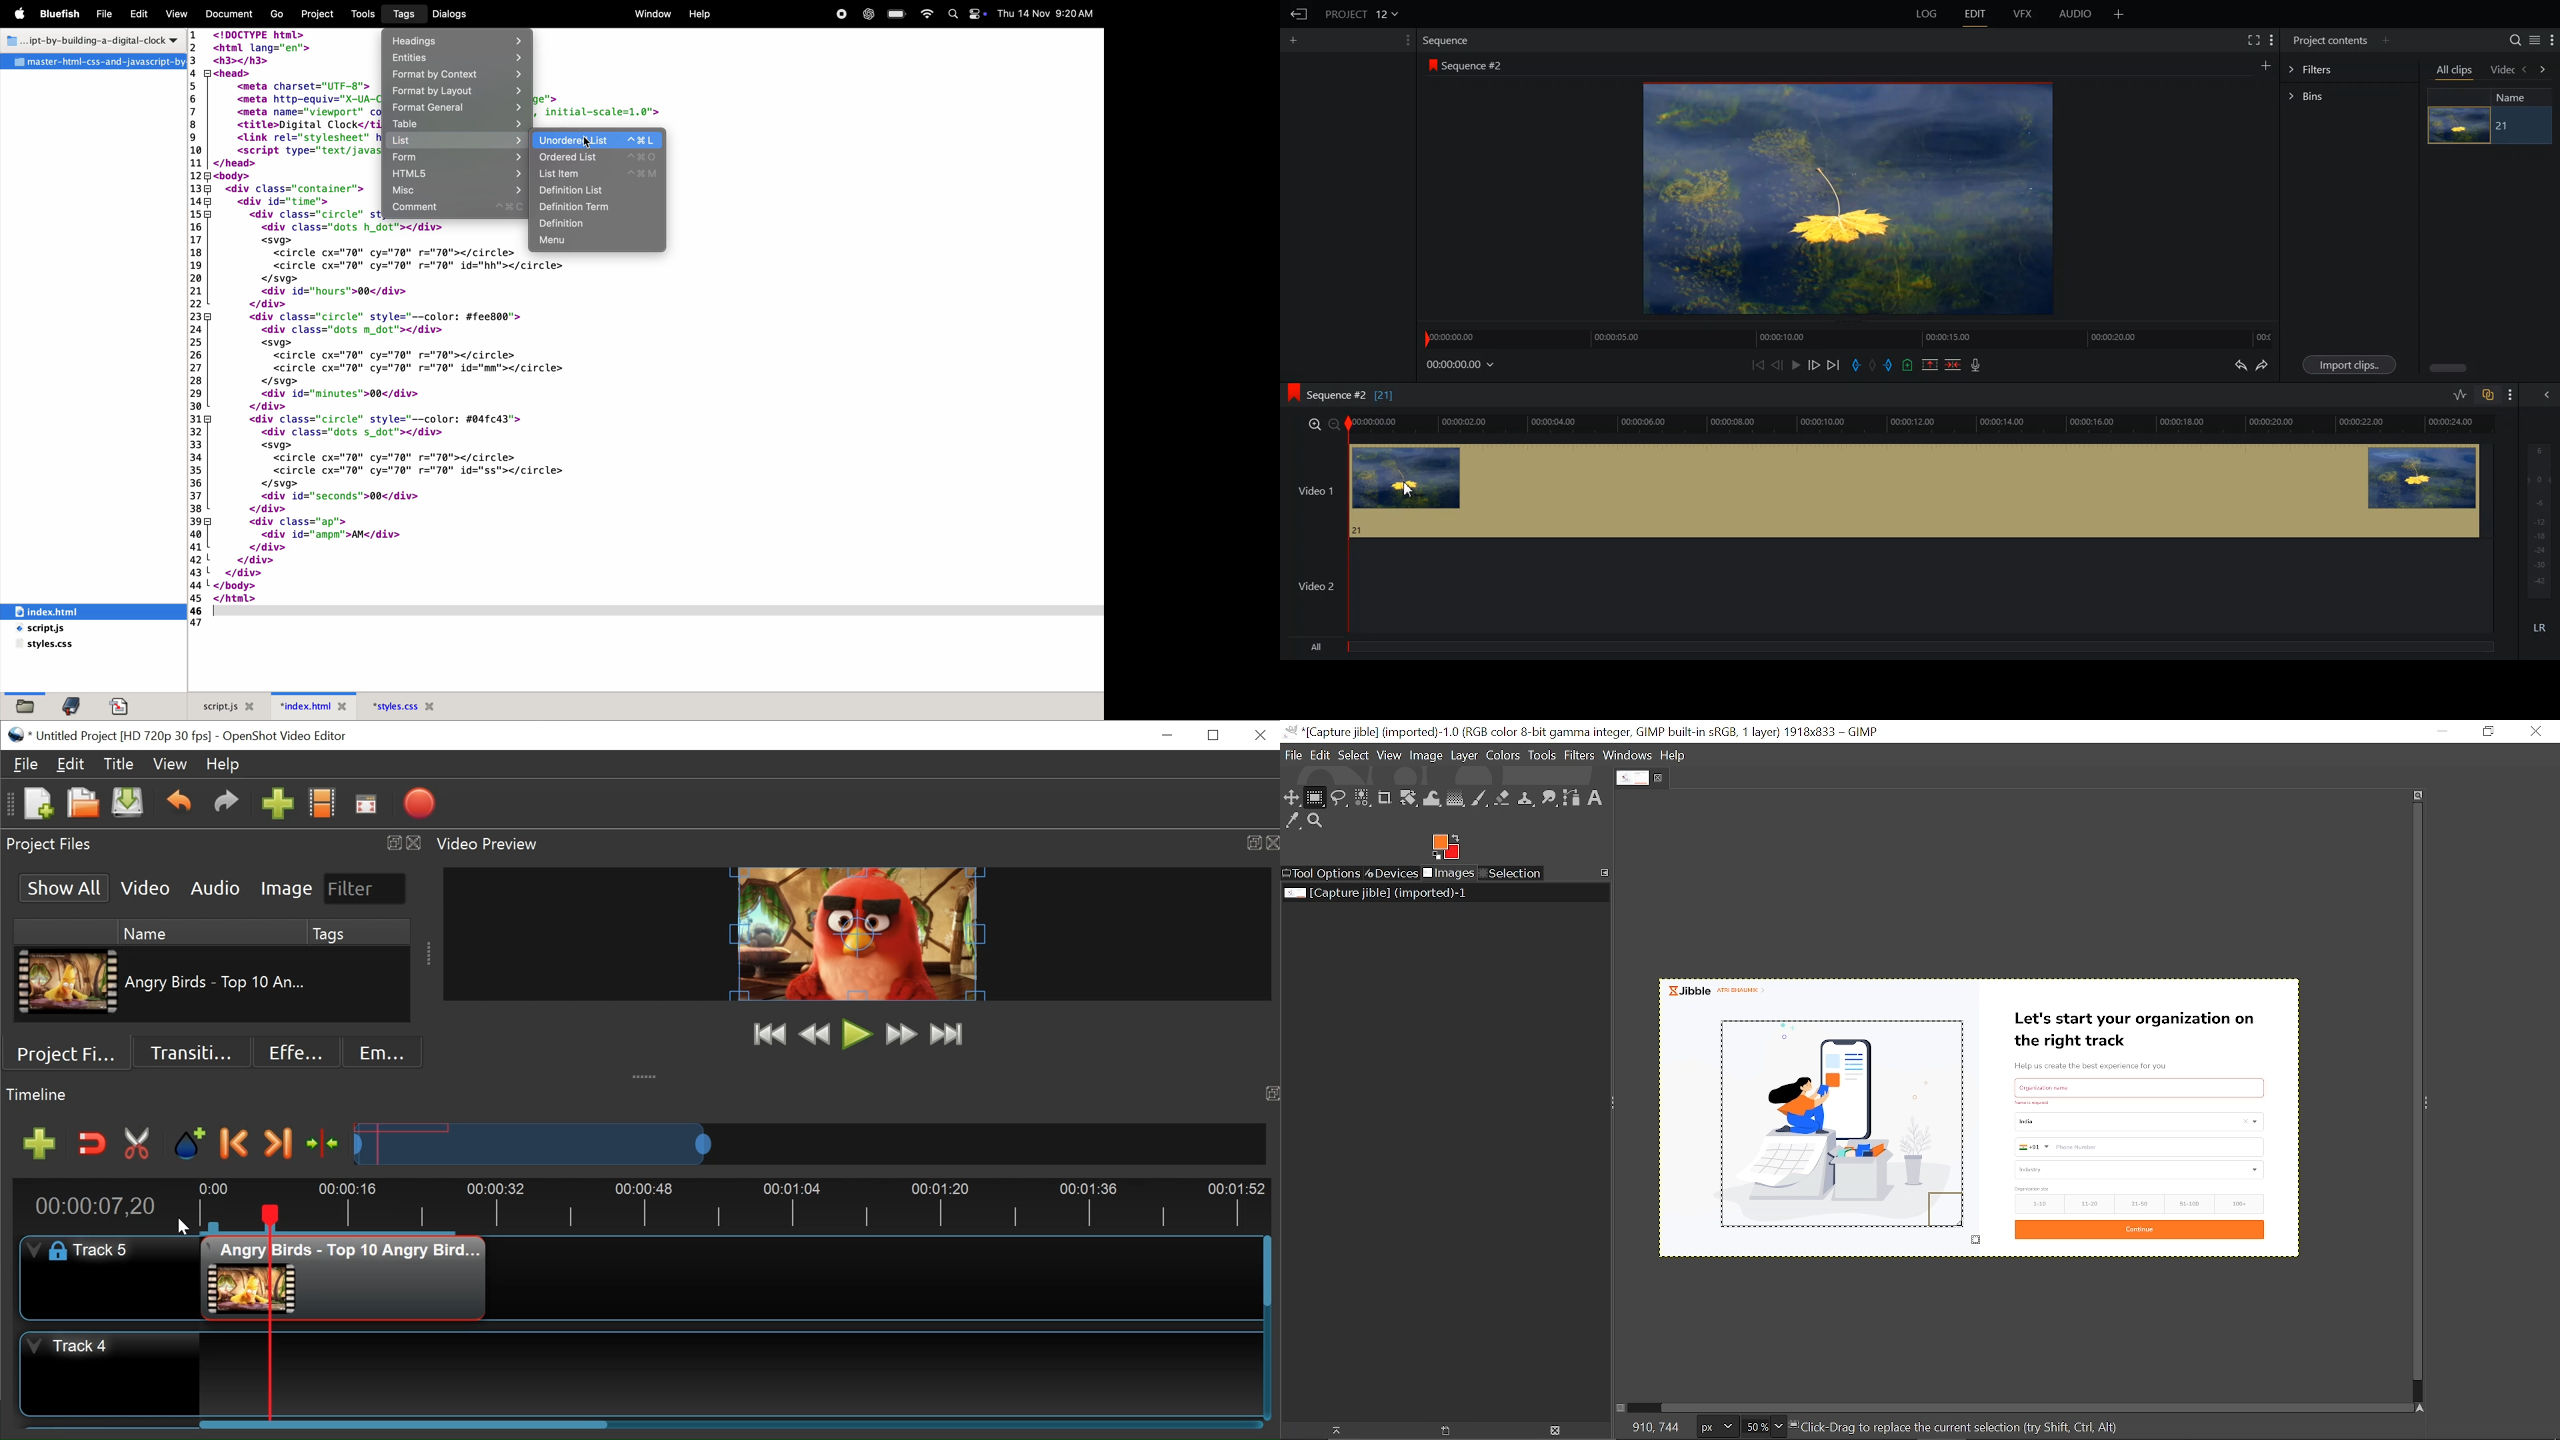 The image size is (2576, 1456). I want to click on Tags, so click(361, 933).